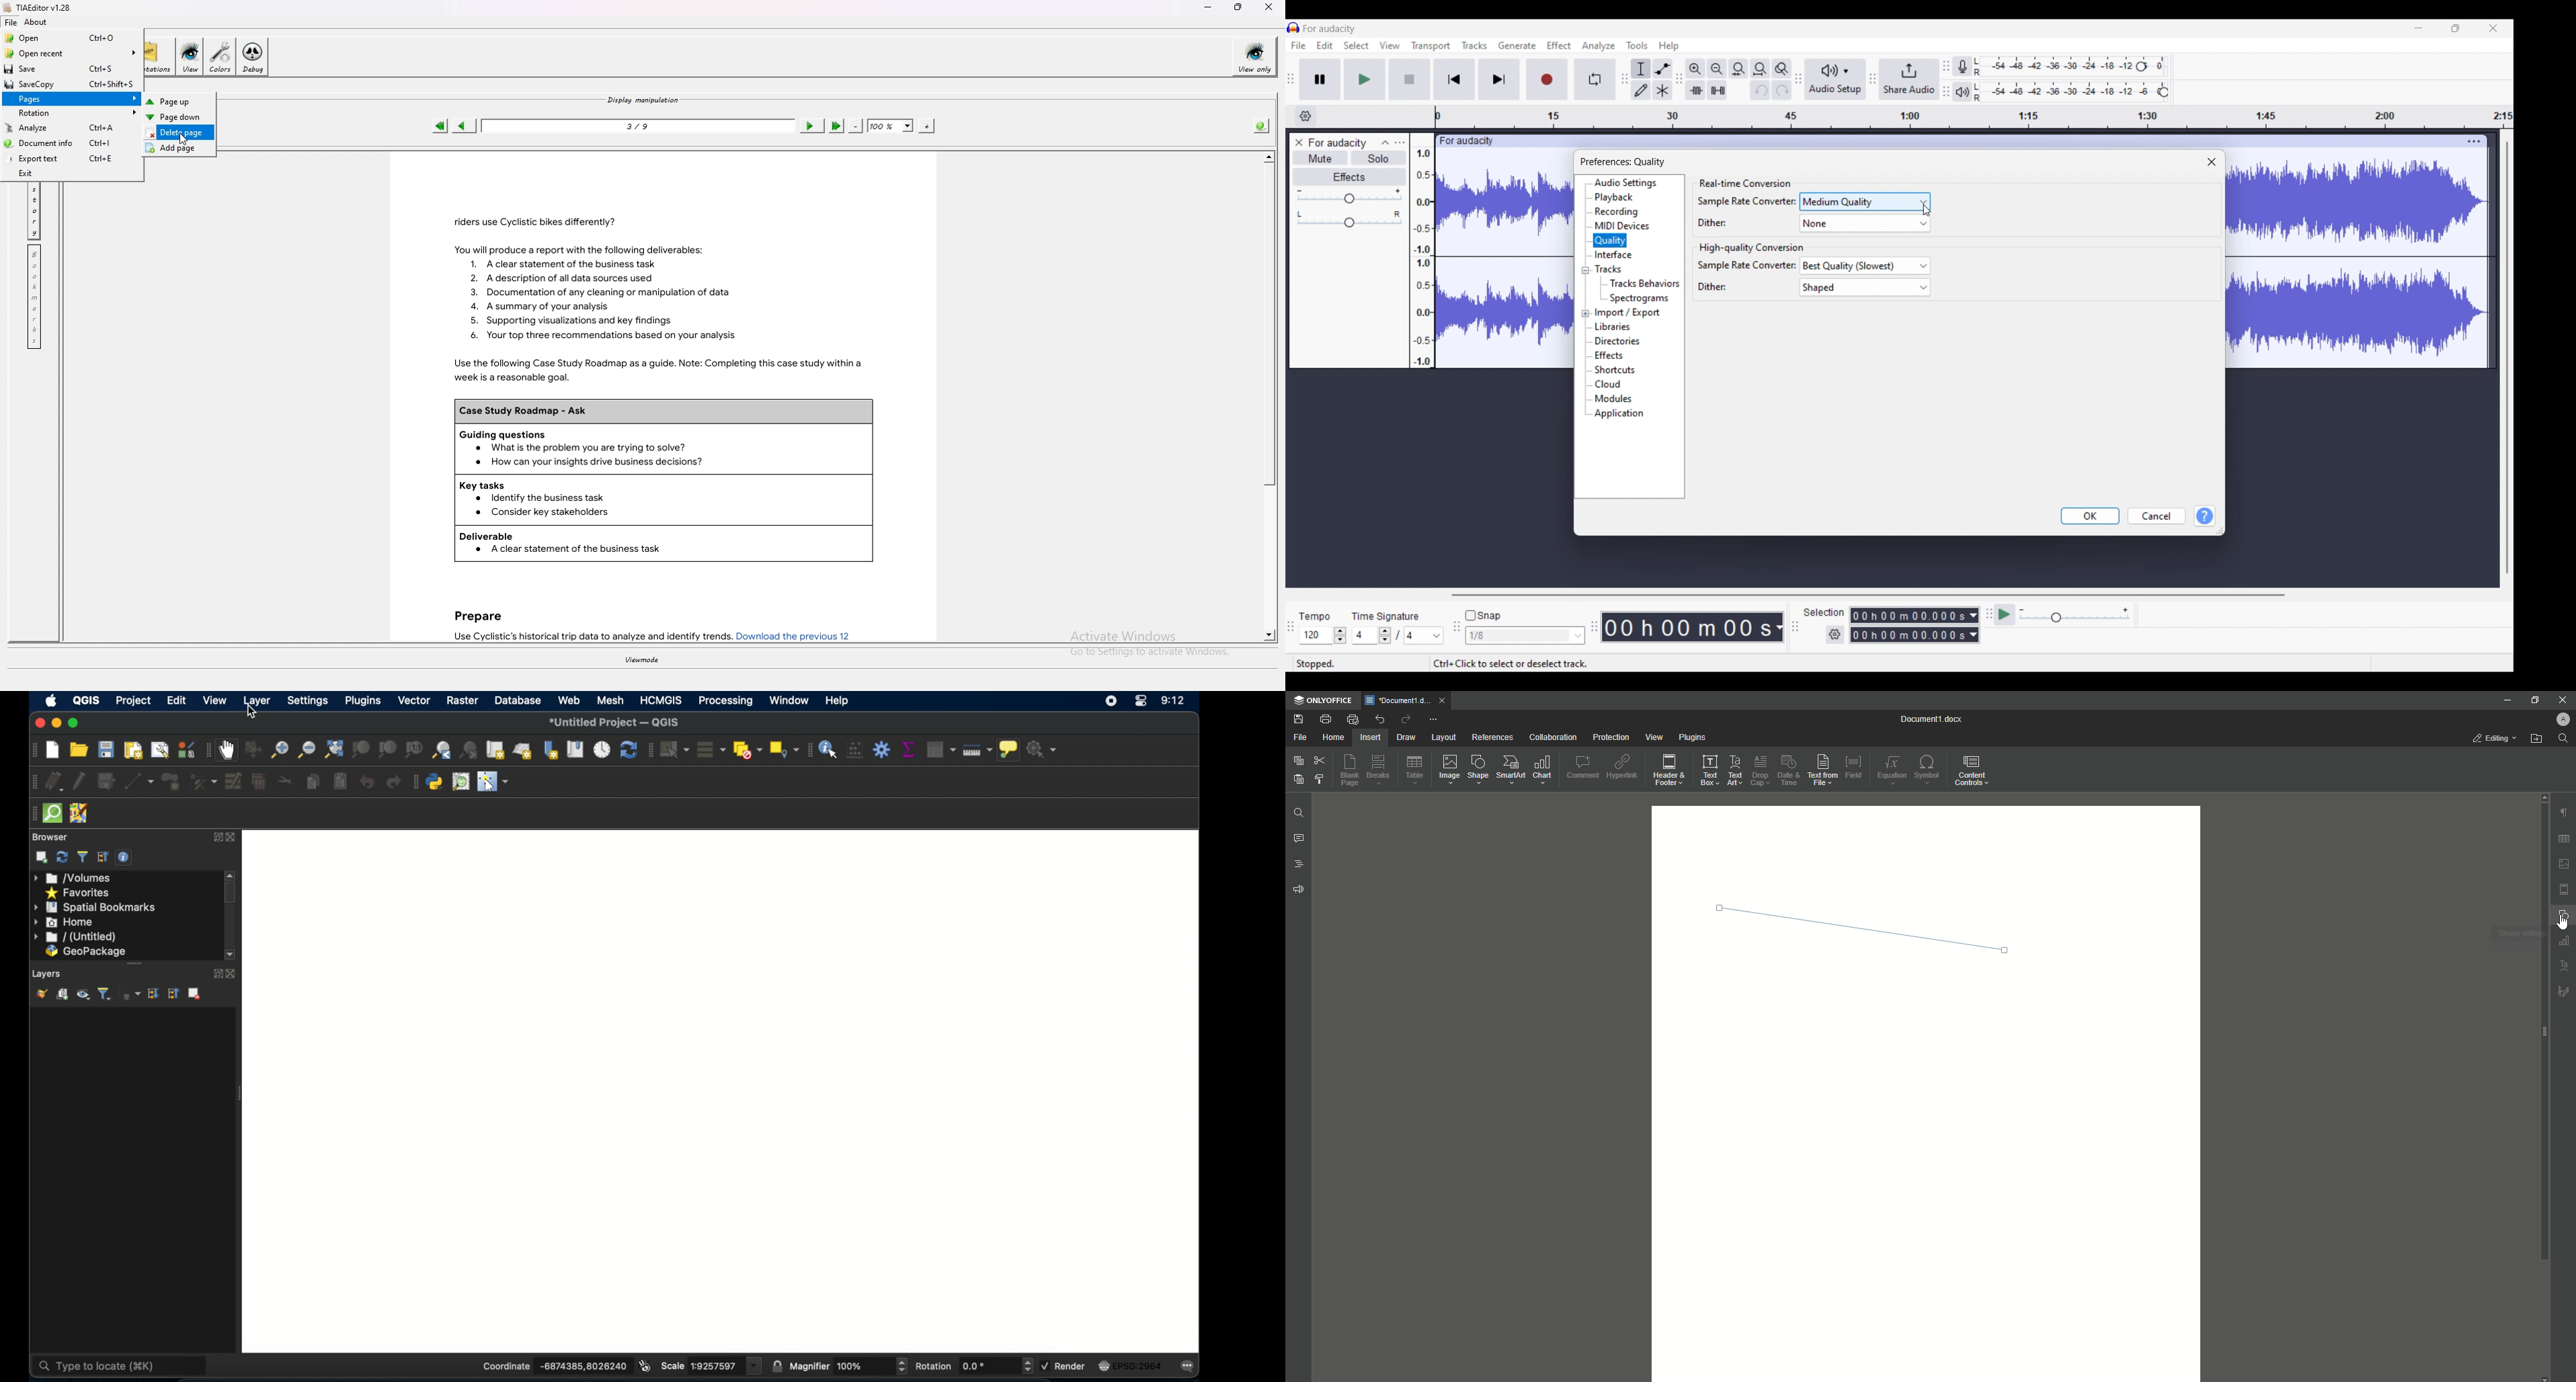  I want to click on Play at speed/Play at speed once, so click(2005, 614).